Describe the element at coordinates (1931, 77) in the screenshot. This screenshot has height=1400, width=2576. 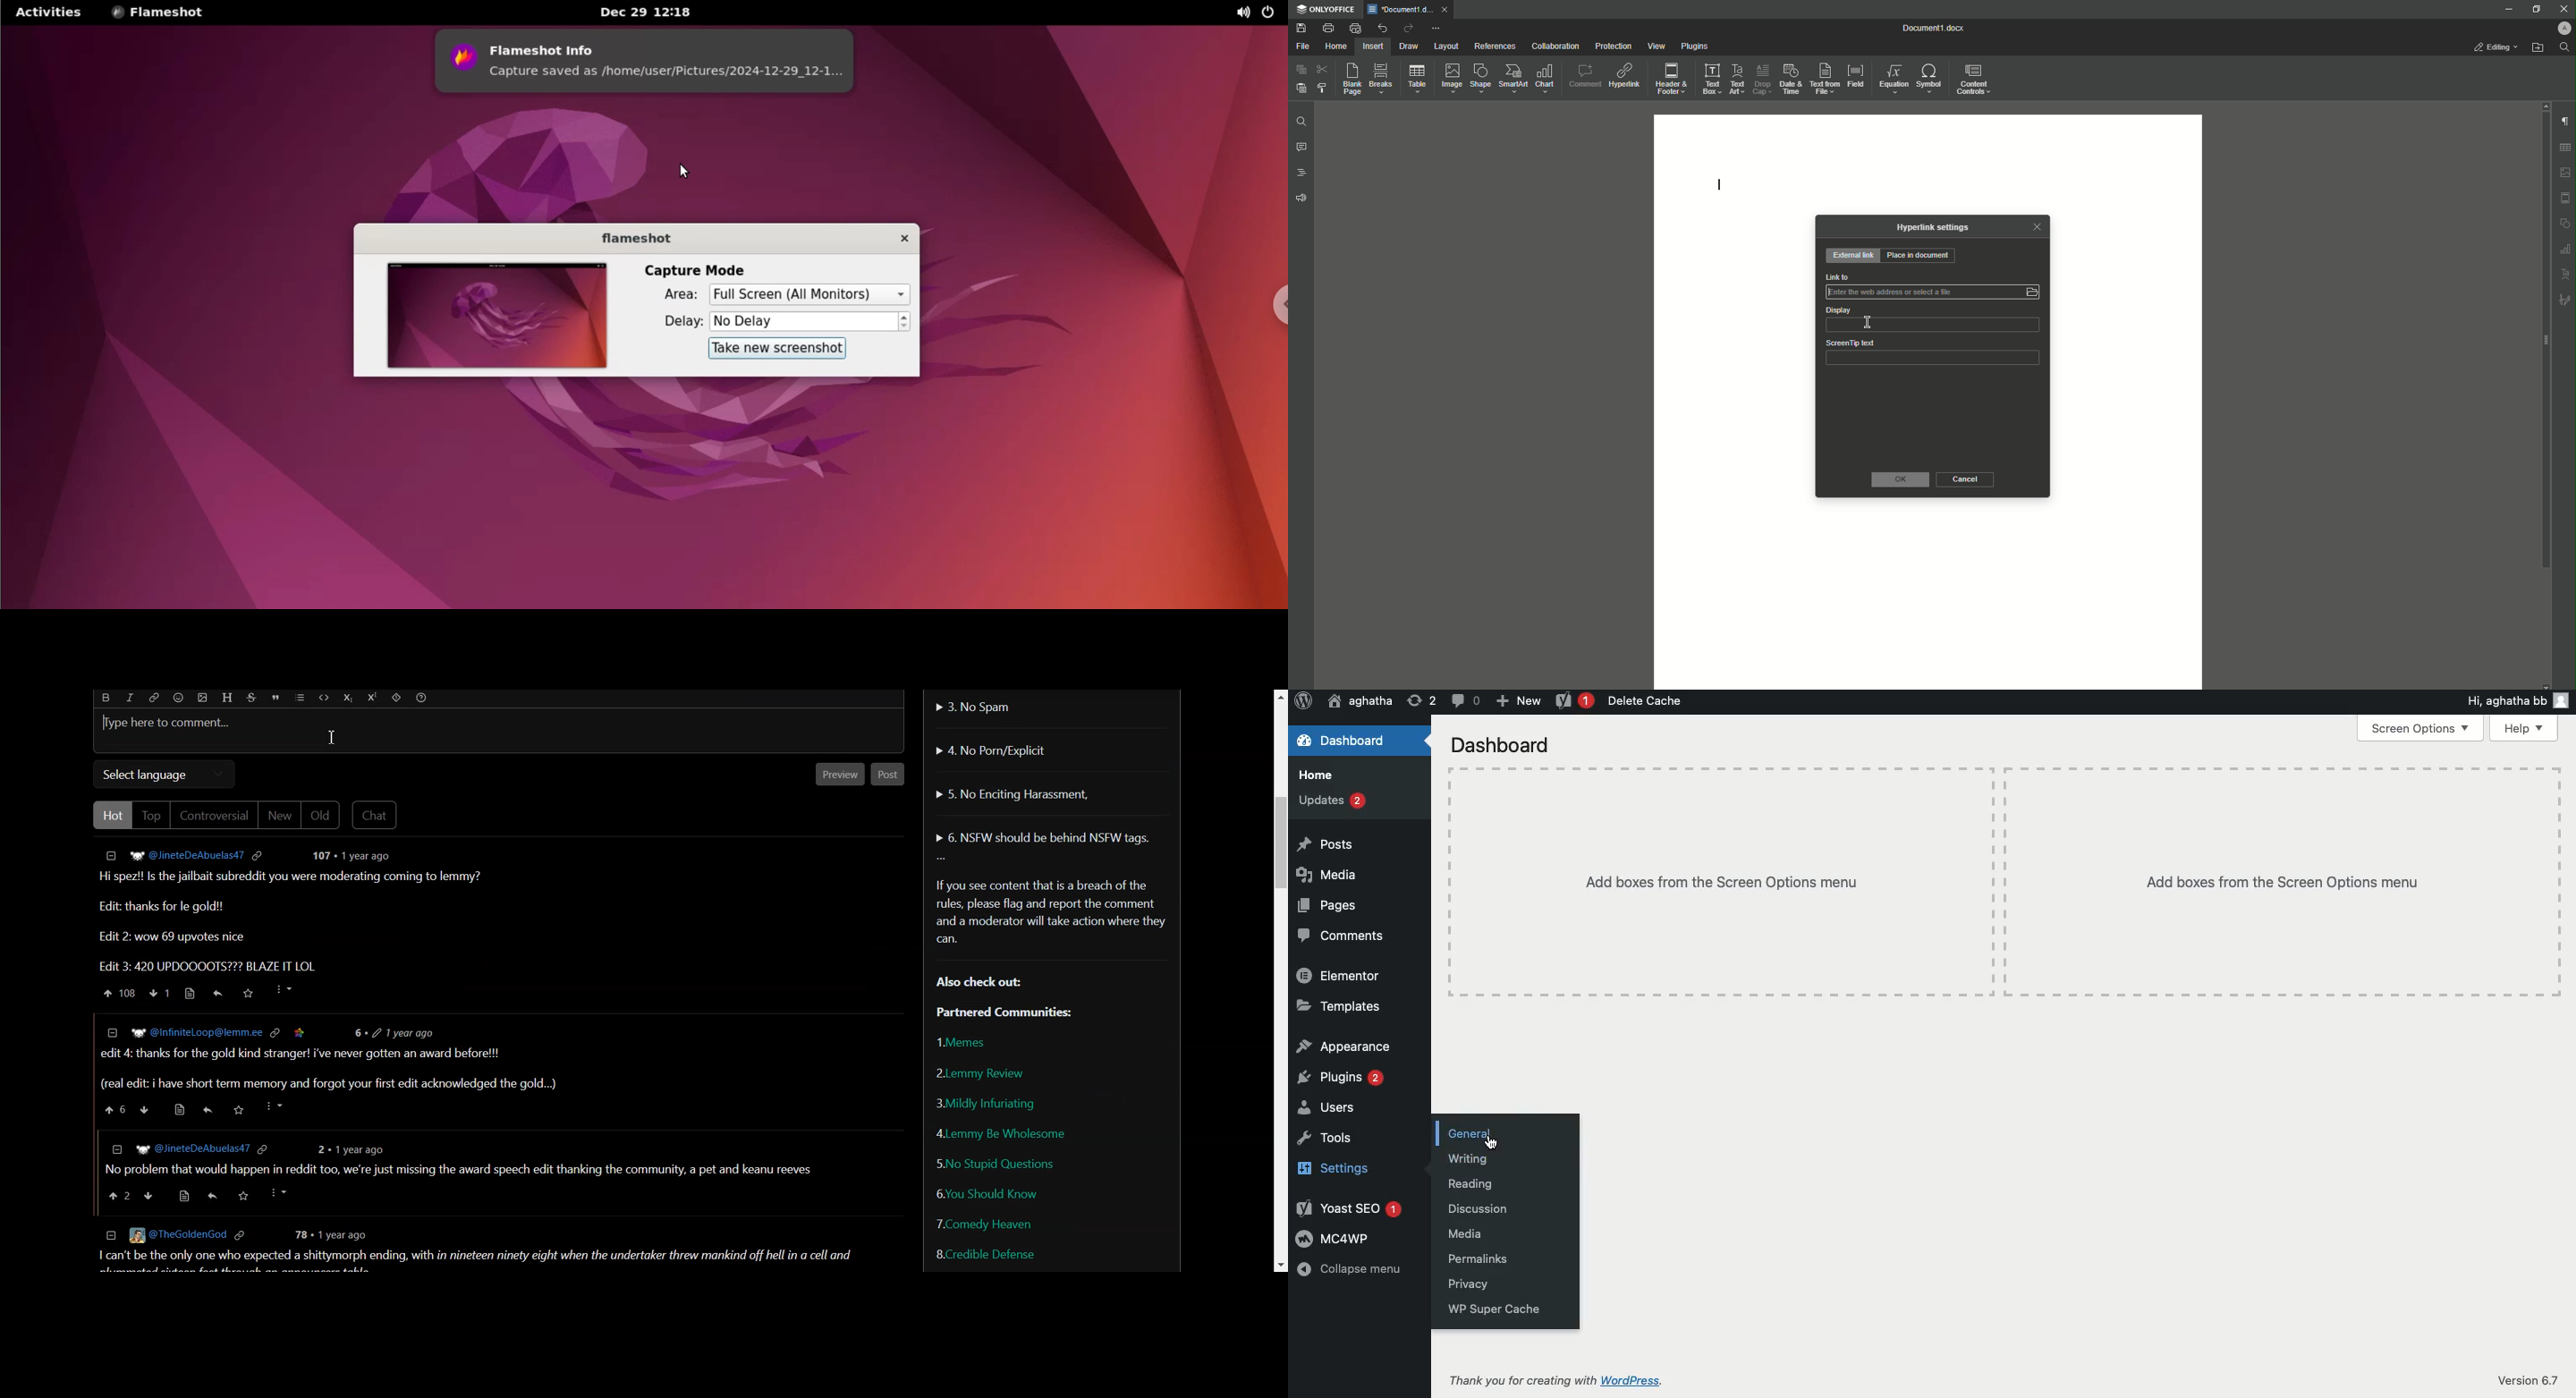
I see `Symbol` at that location.